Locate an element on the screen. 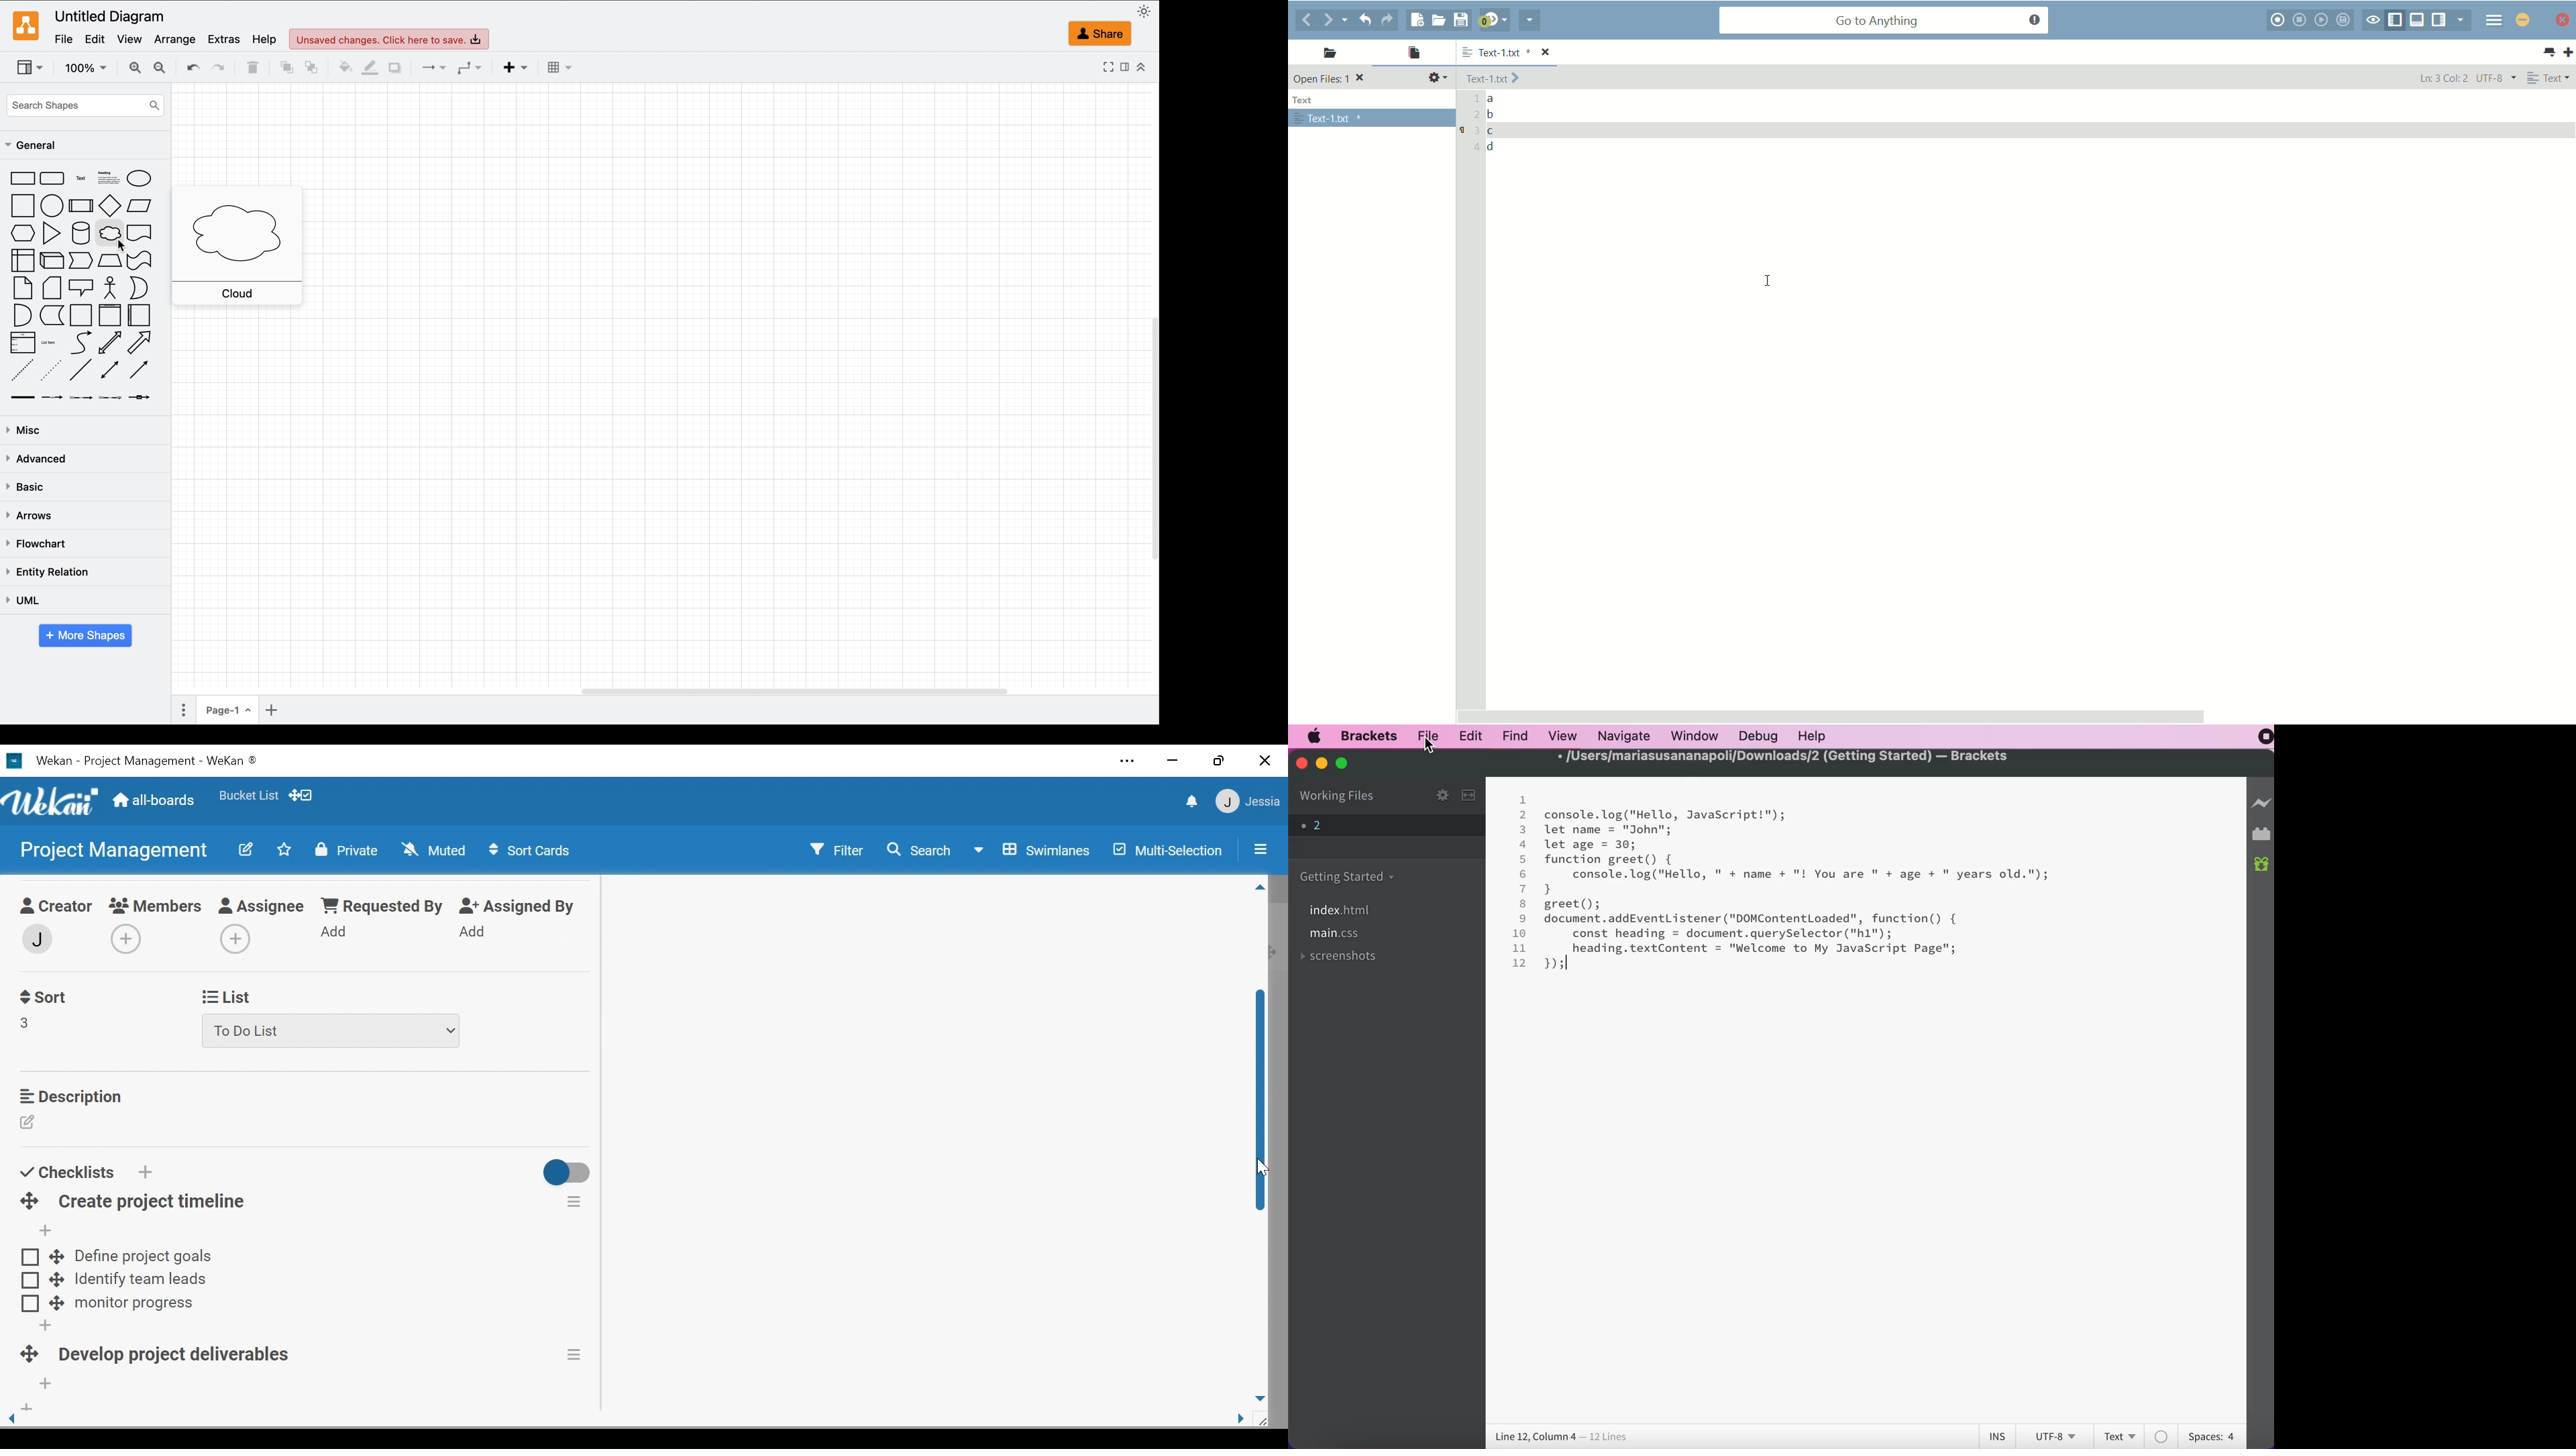 The height and width of the screenshot is (1456, 2576). Checklist name is located at coordinates (152, 1202).